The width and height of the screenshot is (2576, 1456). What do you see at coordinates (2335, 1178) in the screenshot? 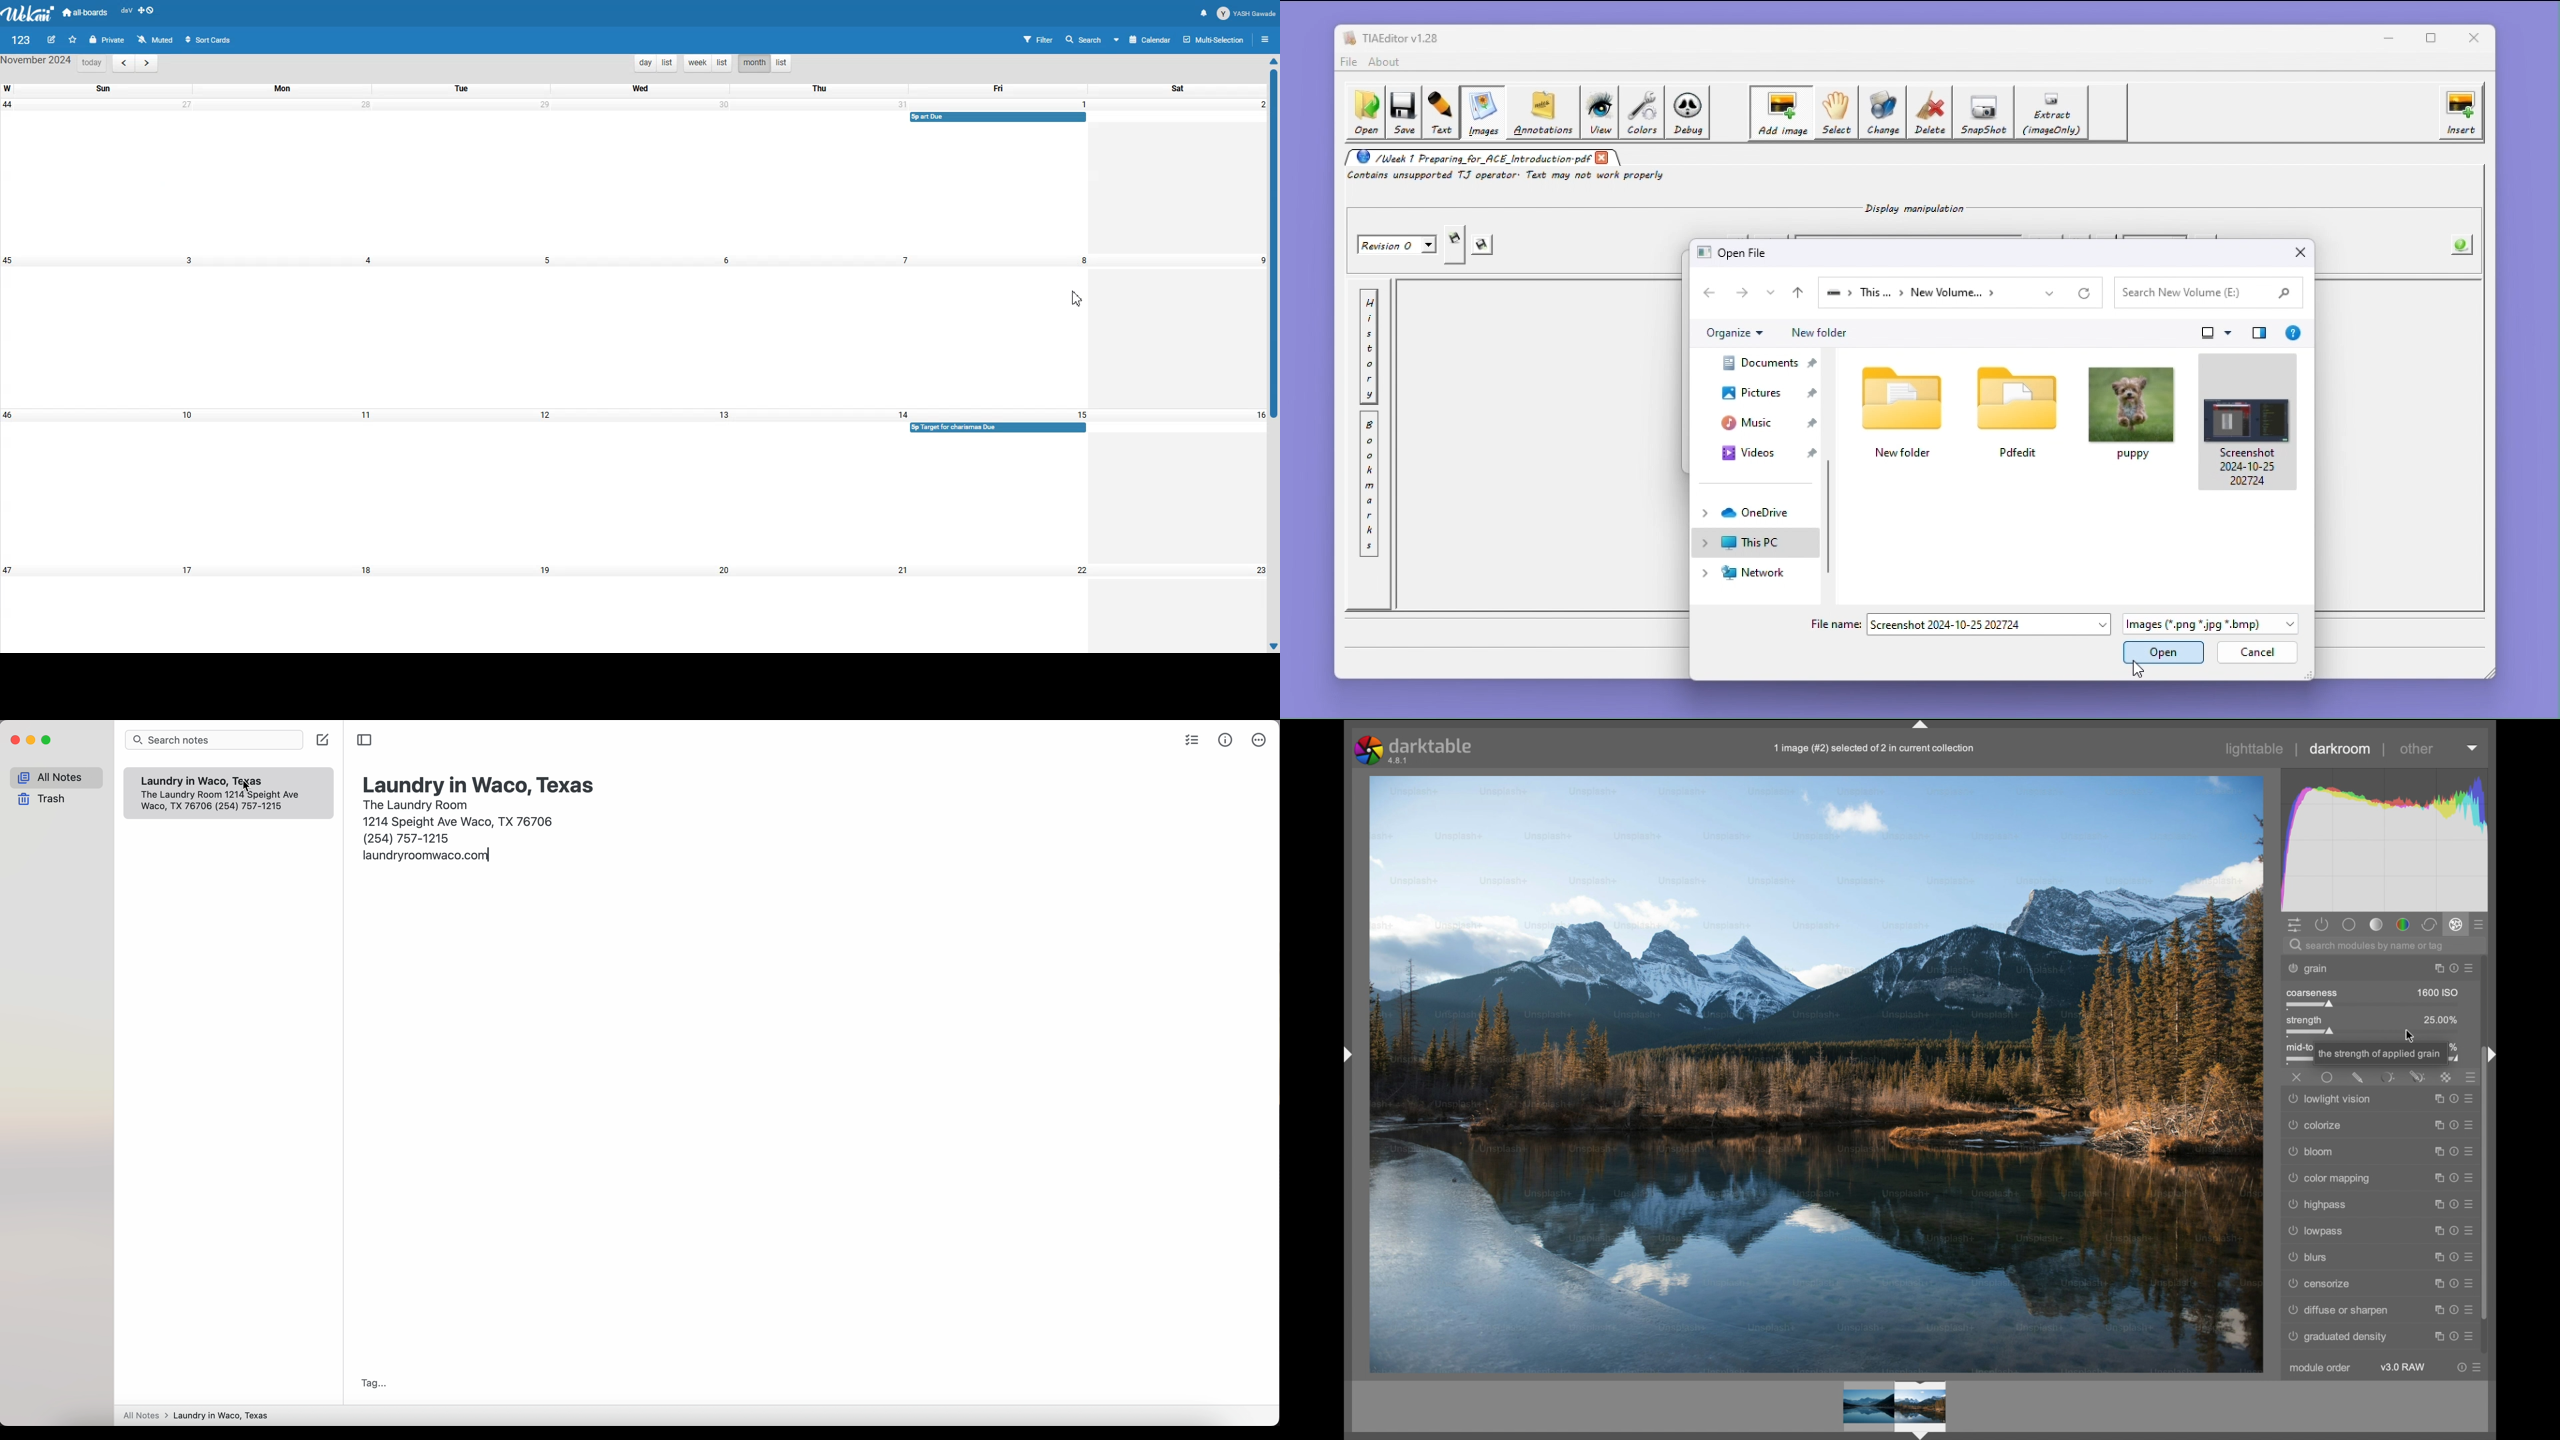
I see `color mapping` at bounding box center [2335, 1178].